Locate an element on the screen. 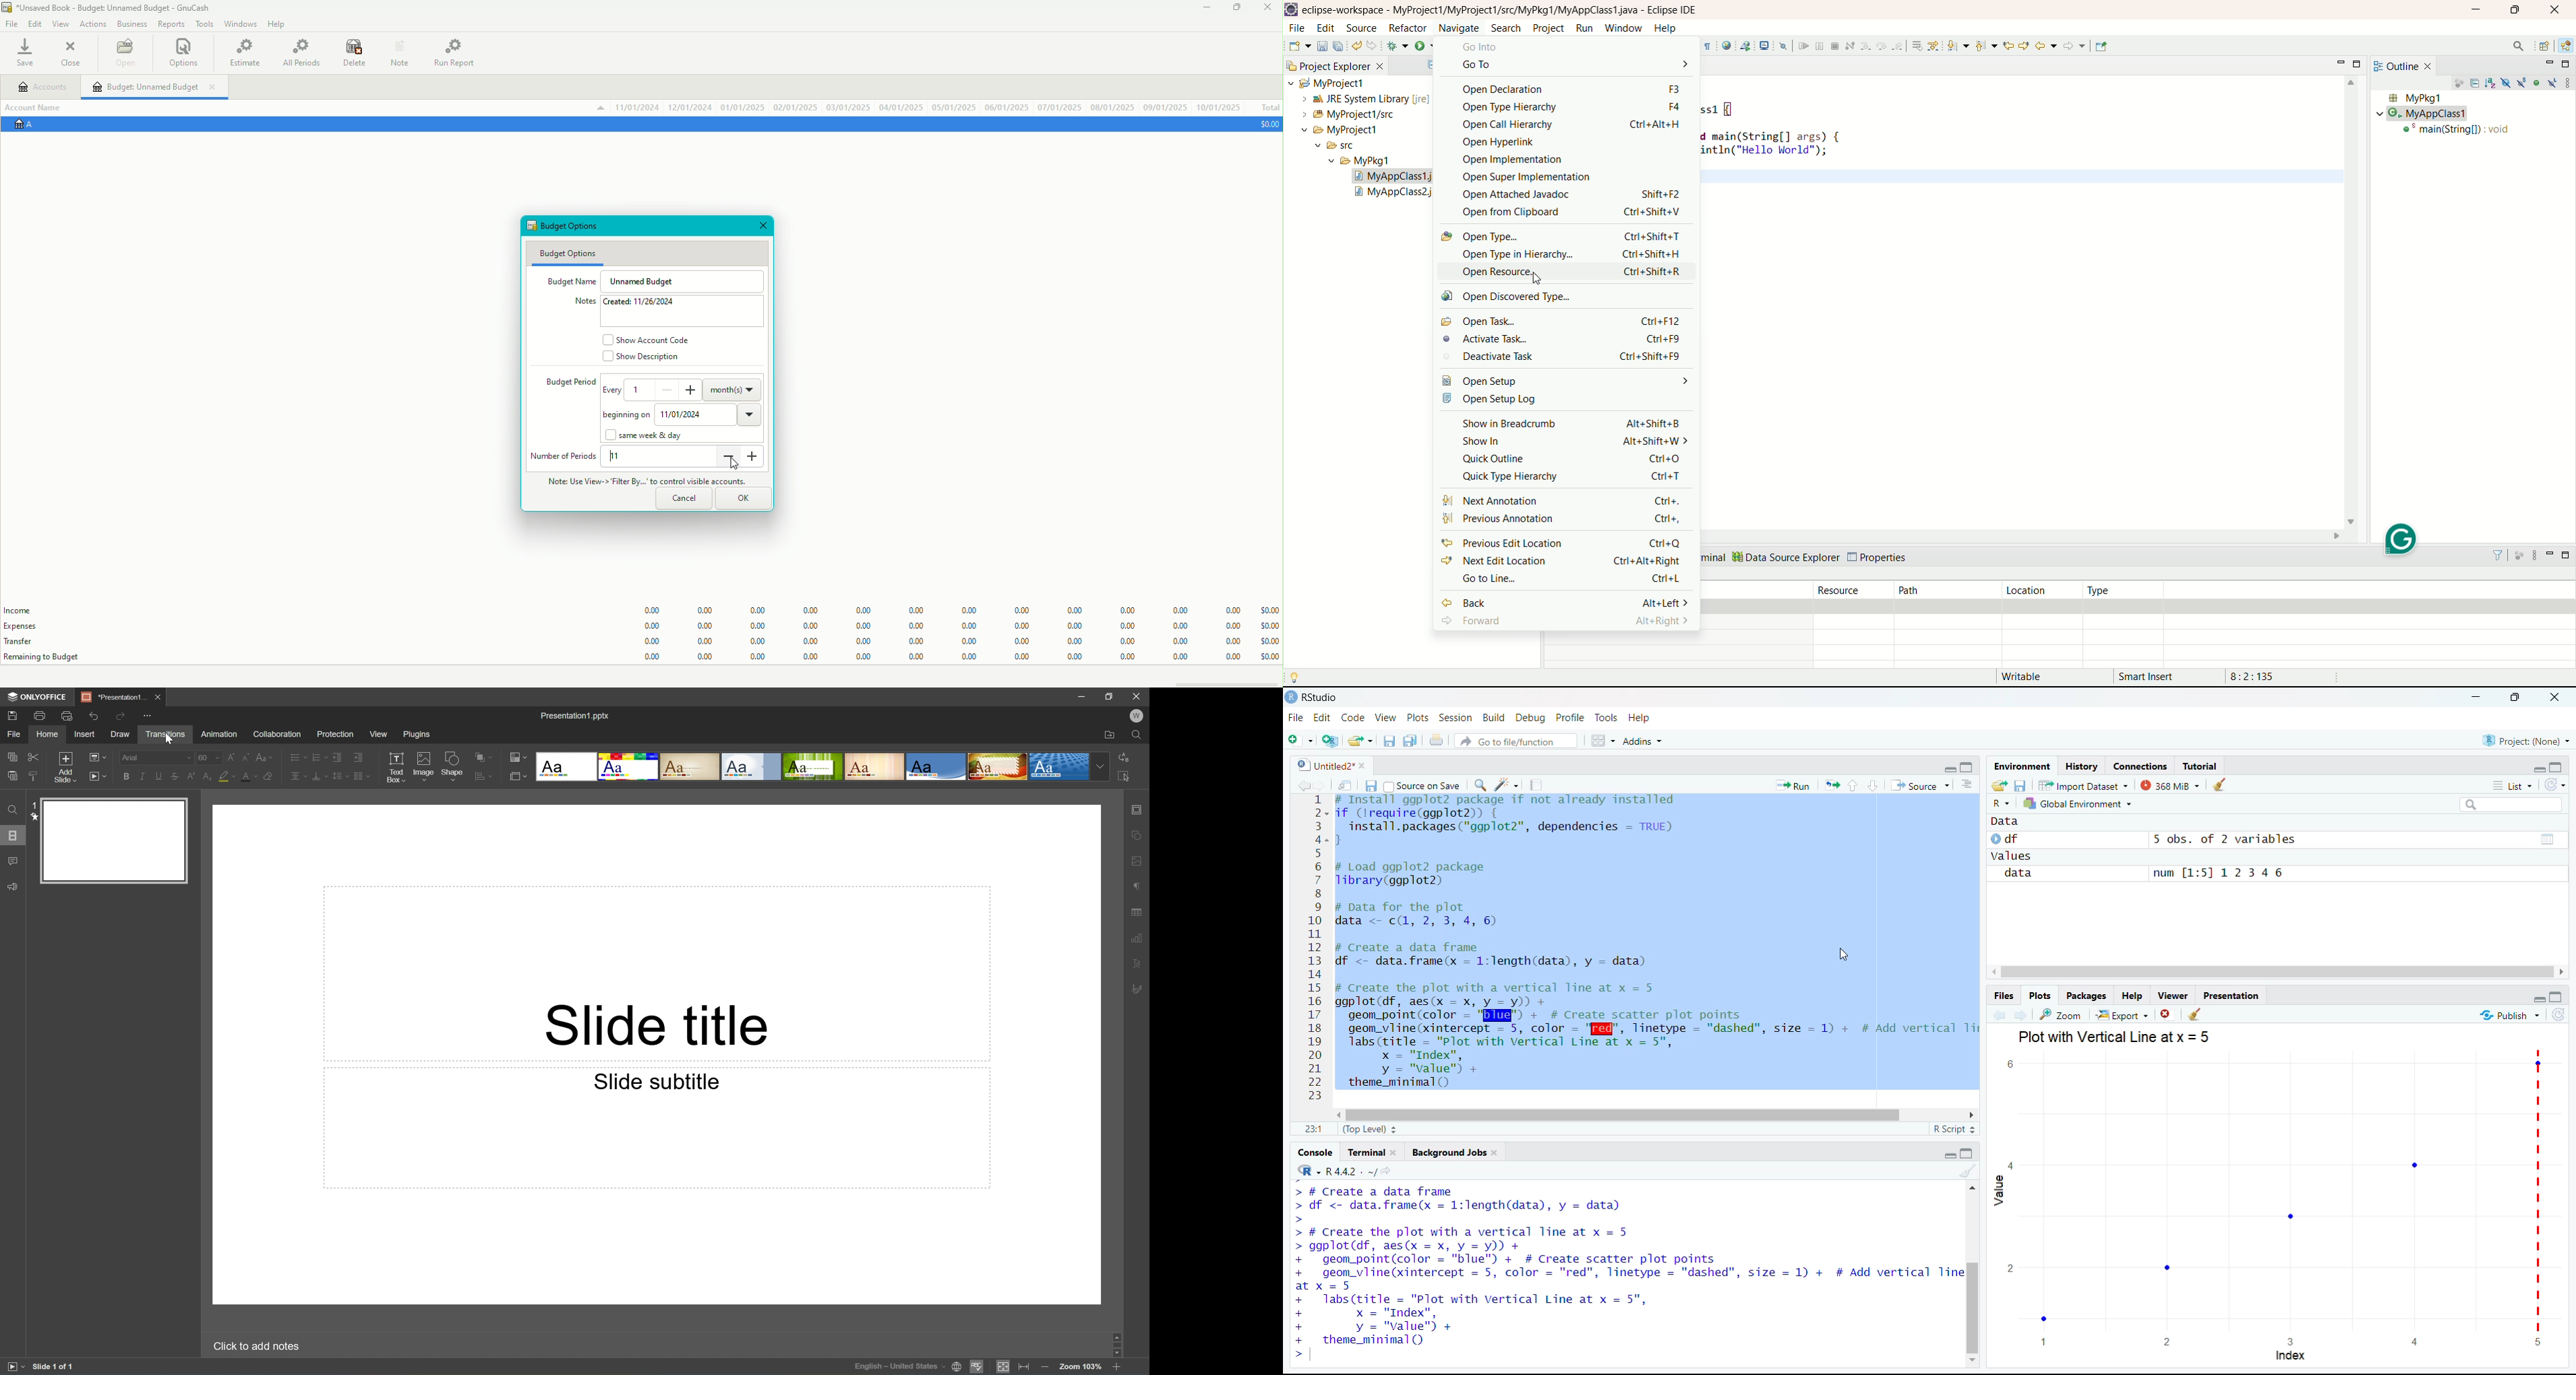 The image size is (2576, 1400). open declaration is located at coordinates (1571, 87).